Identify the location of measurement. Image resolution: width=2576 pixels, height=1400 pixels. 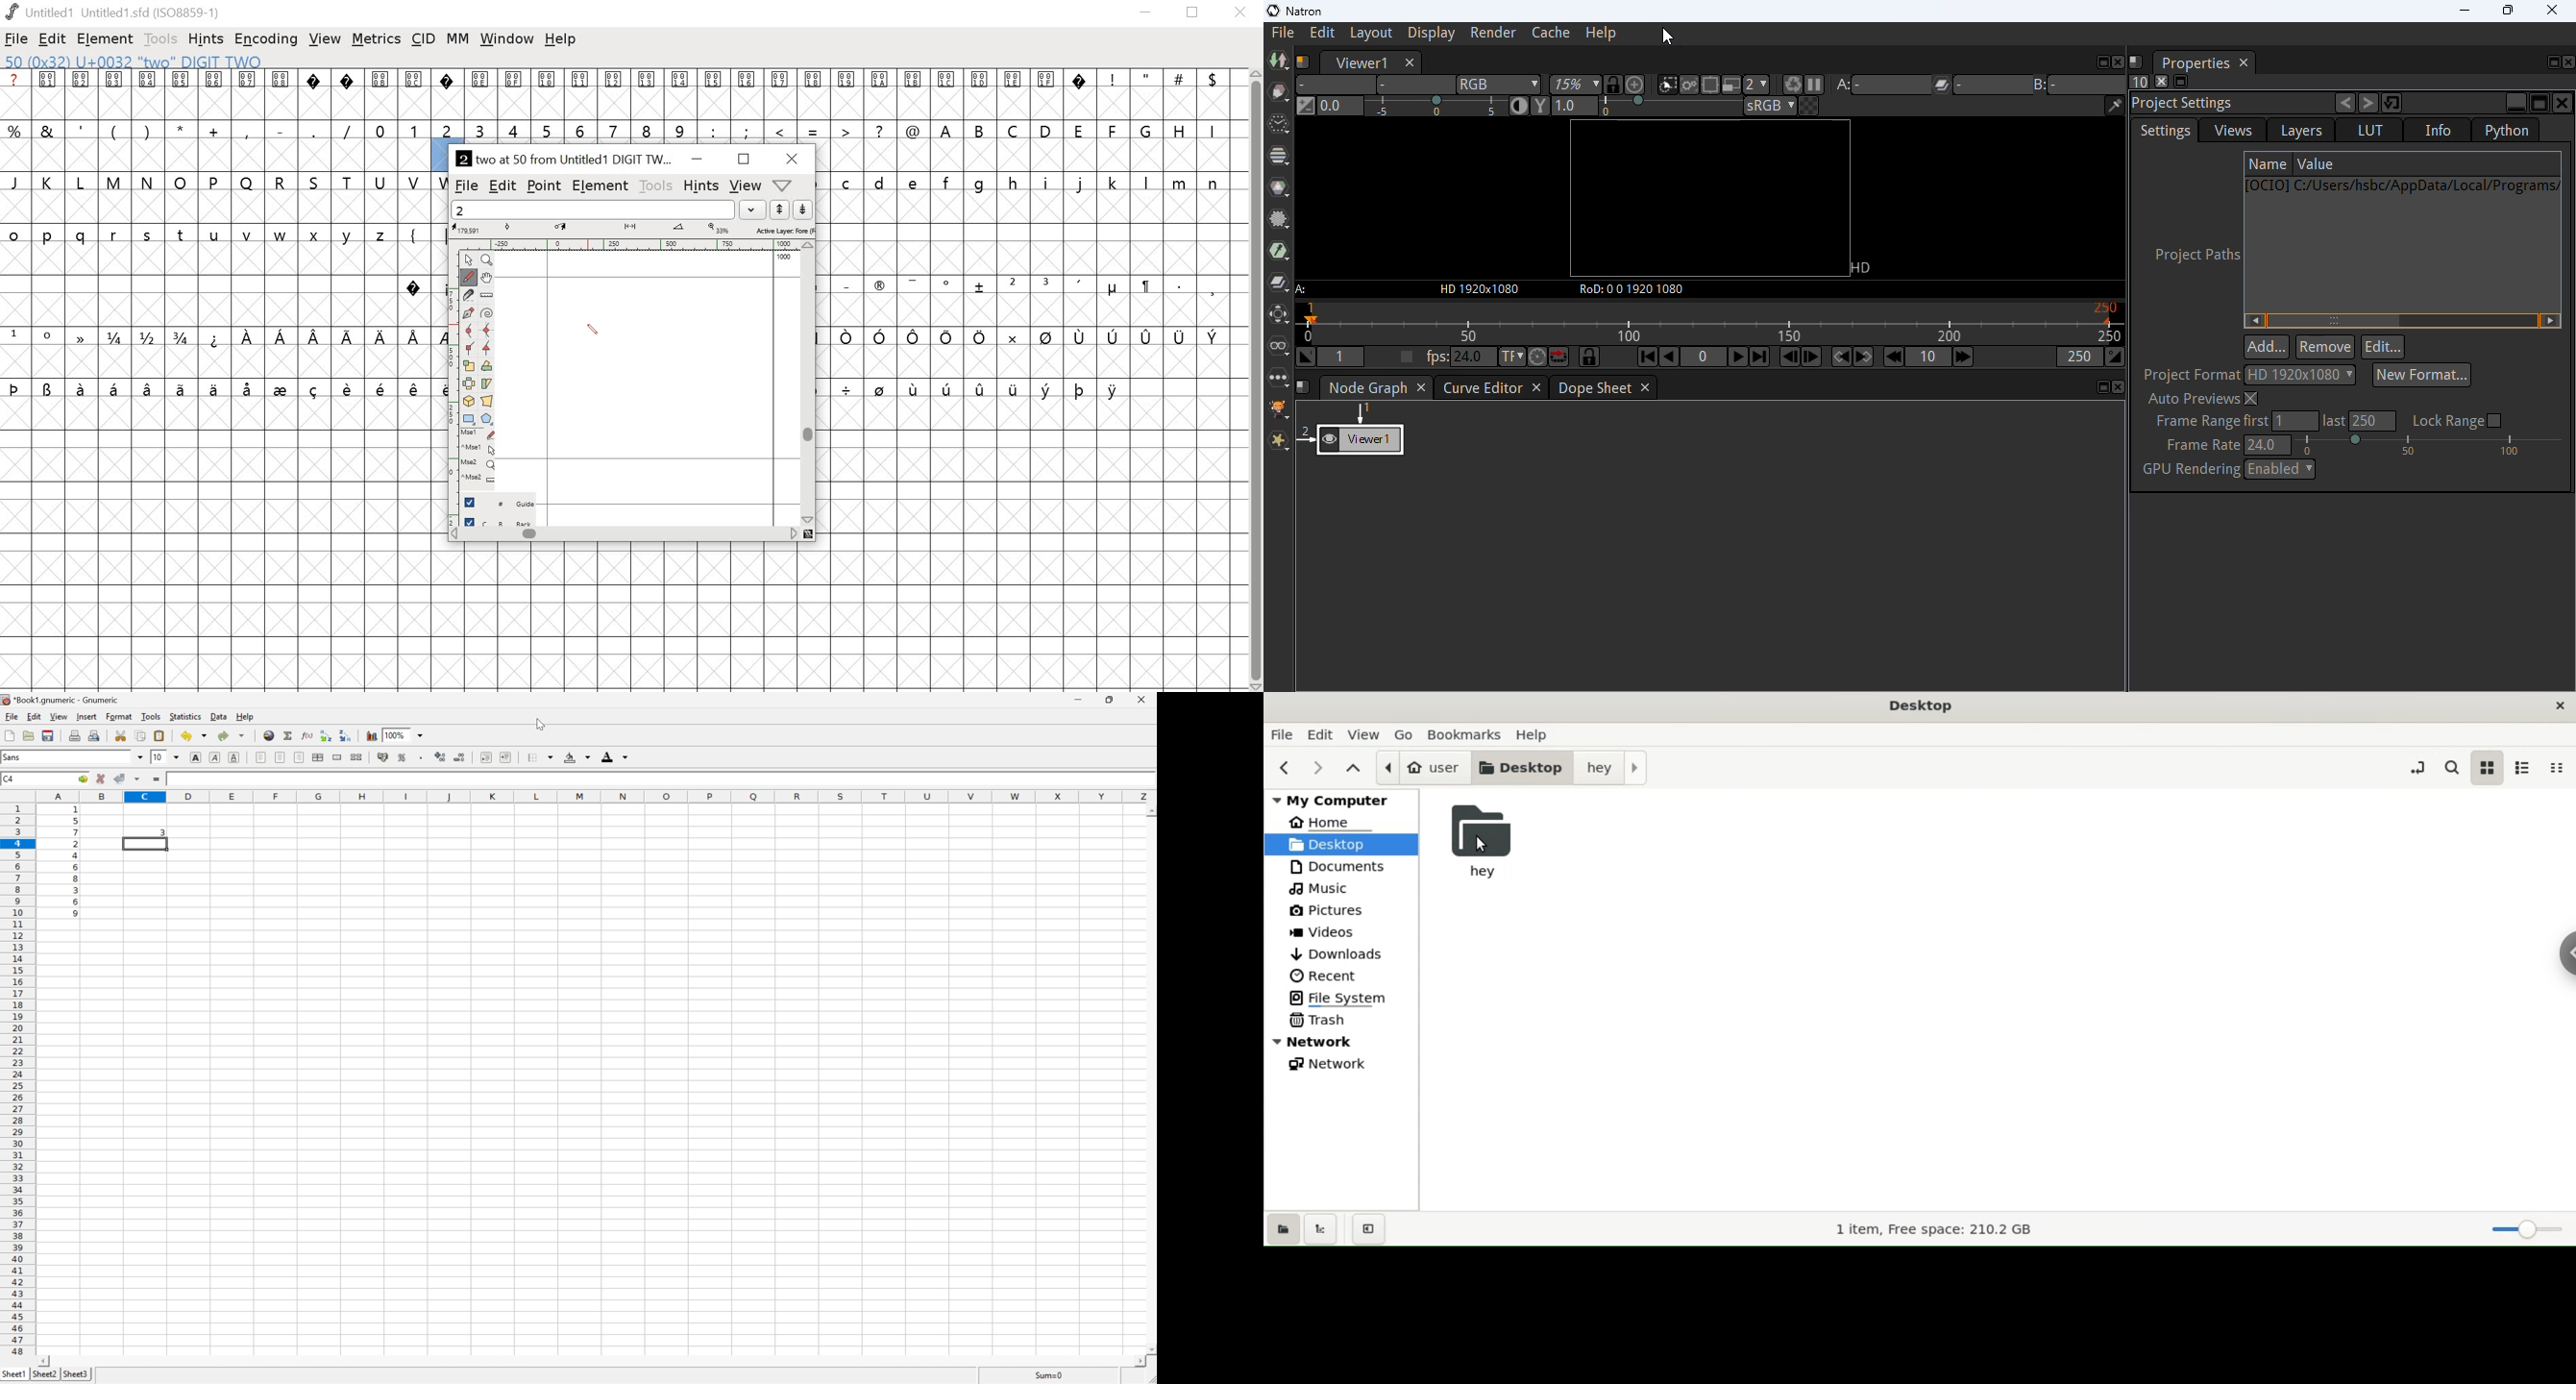
(631, 229).